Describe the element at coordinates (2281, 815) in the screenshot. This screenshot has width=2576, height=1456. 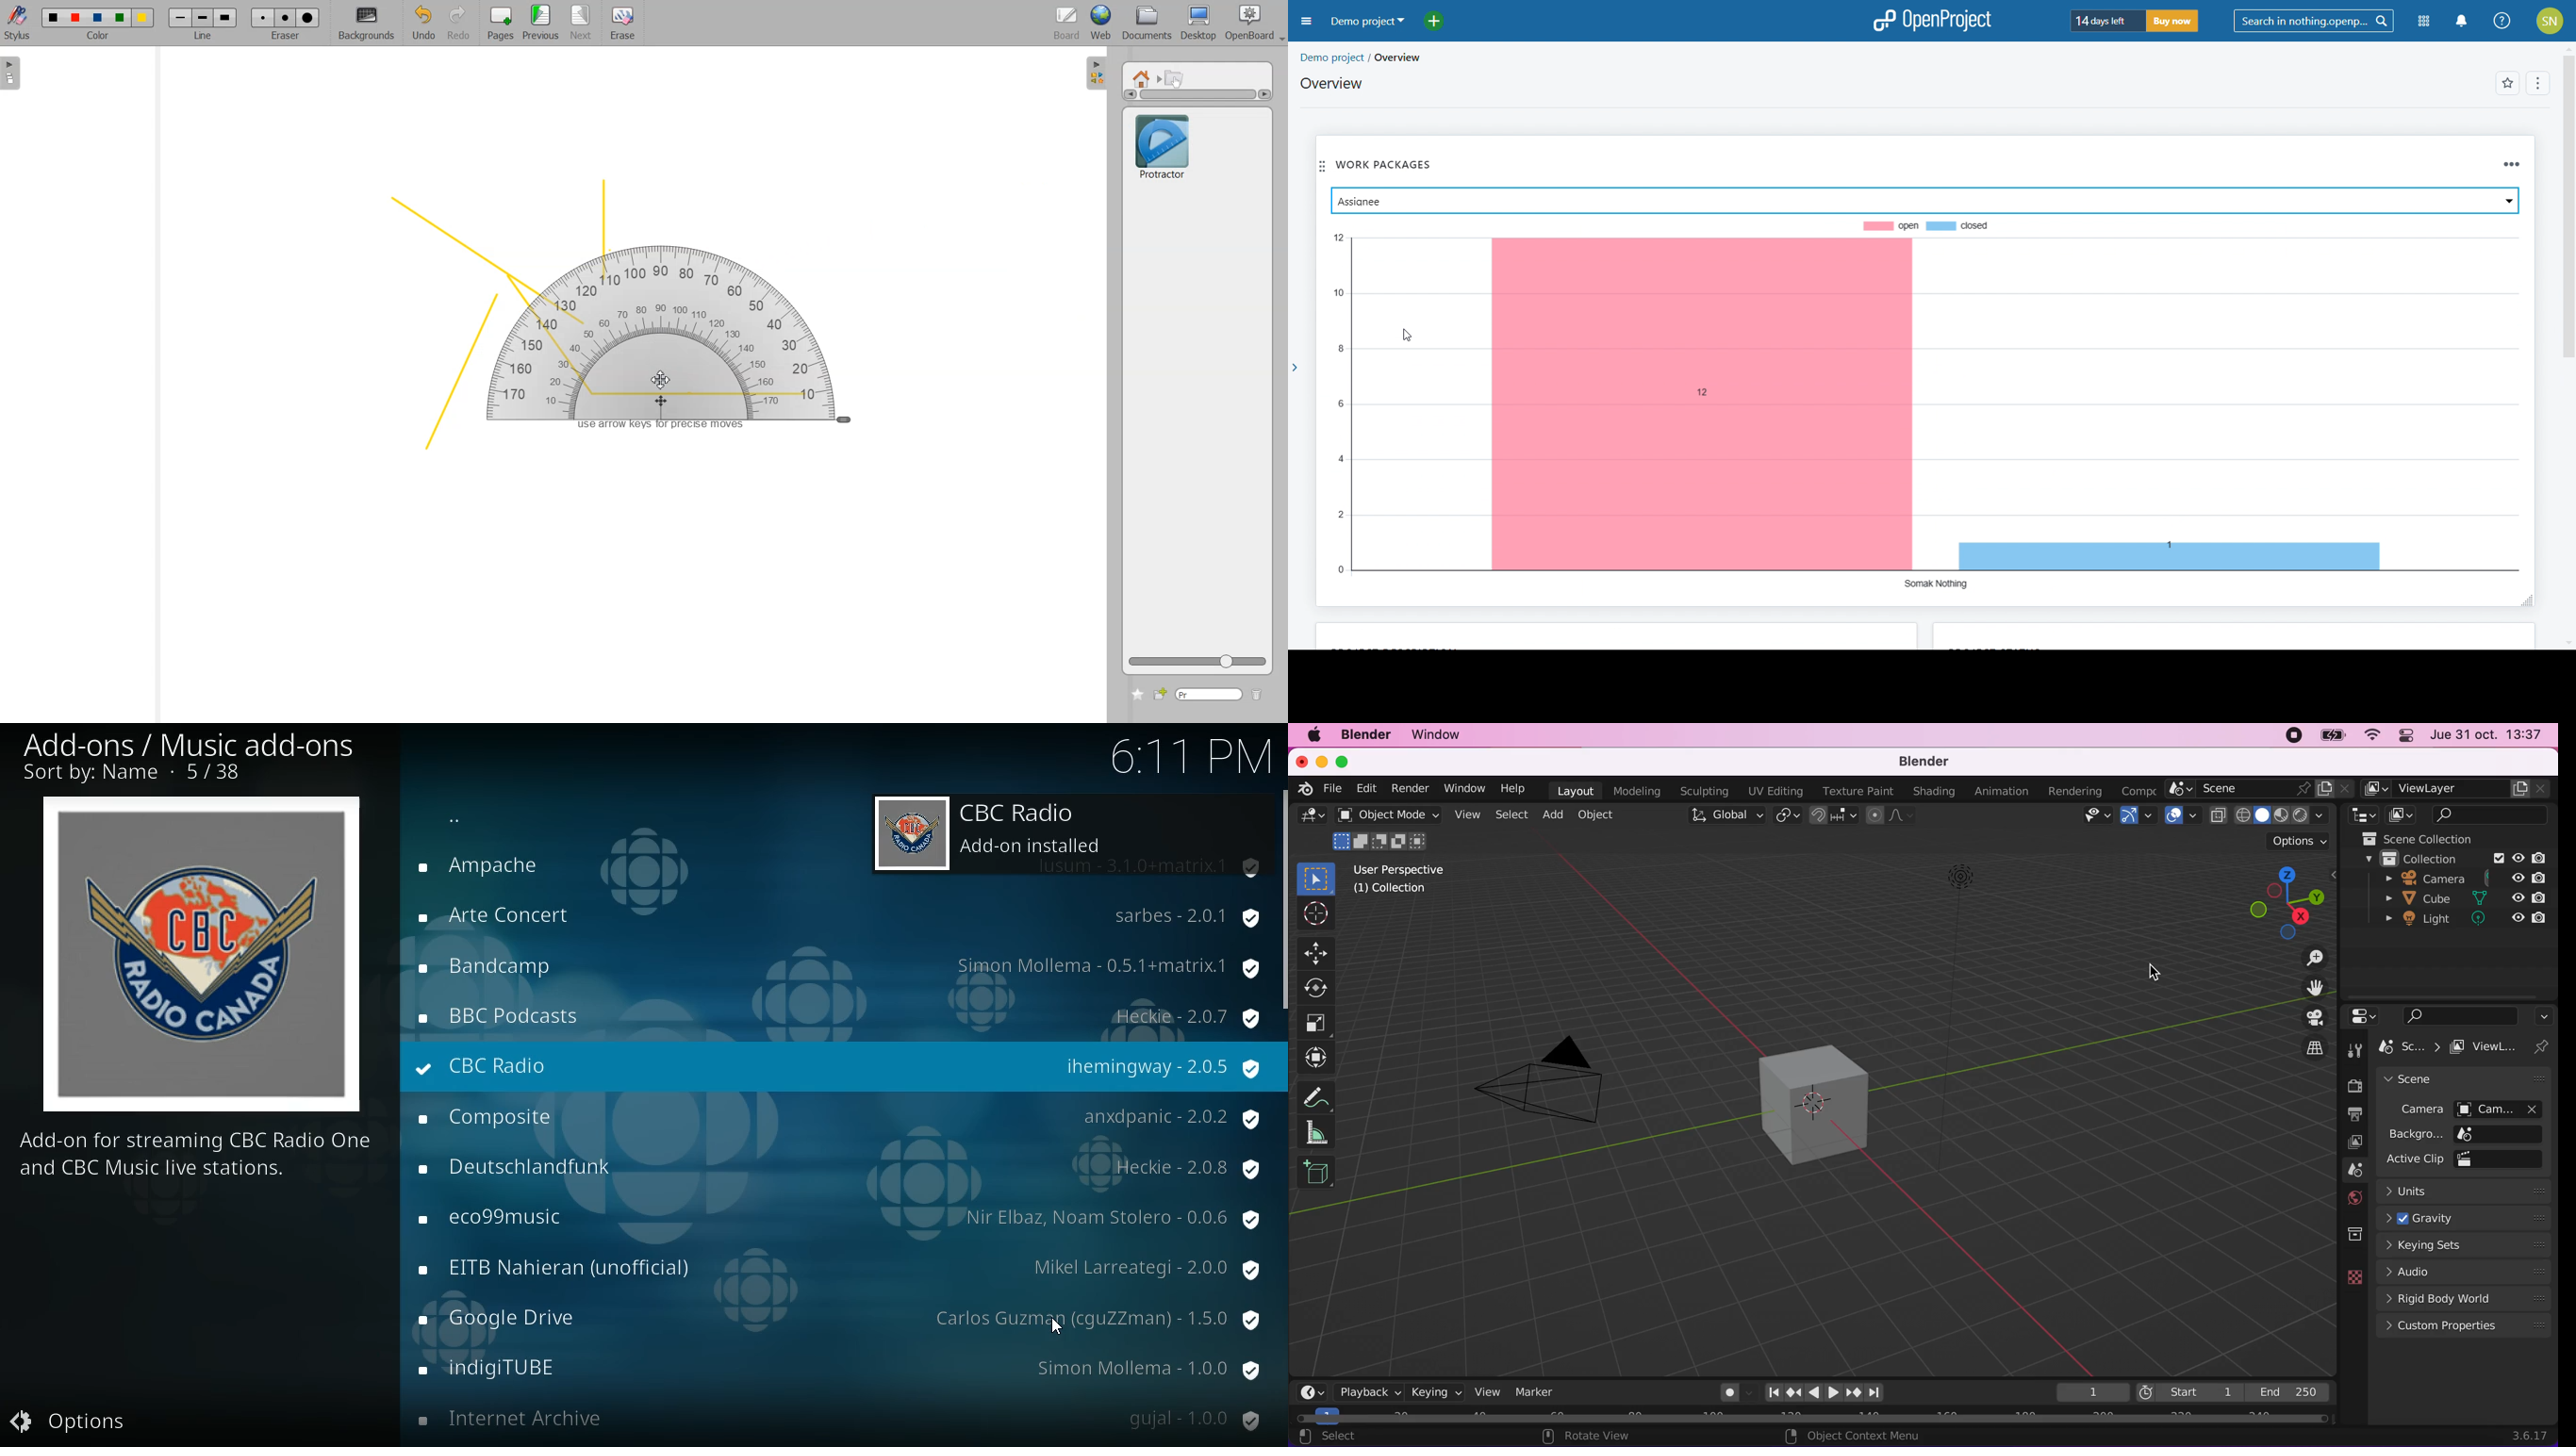
I see `shading` at that location.